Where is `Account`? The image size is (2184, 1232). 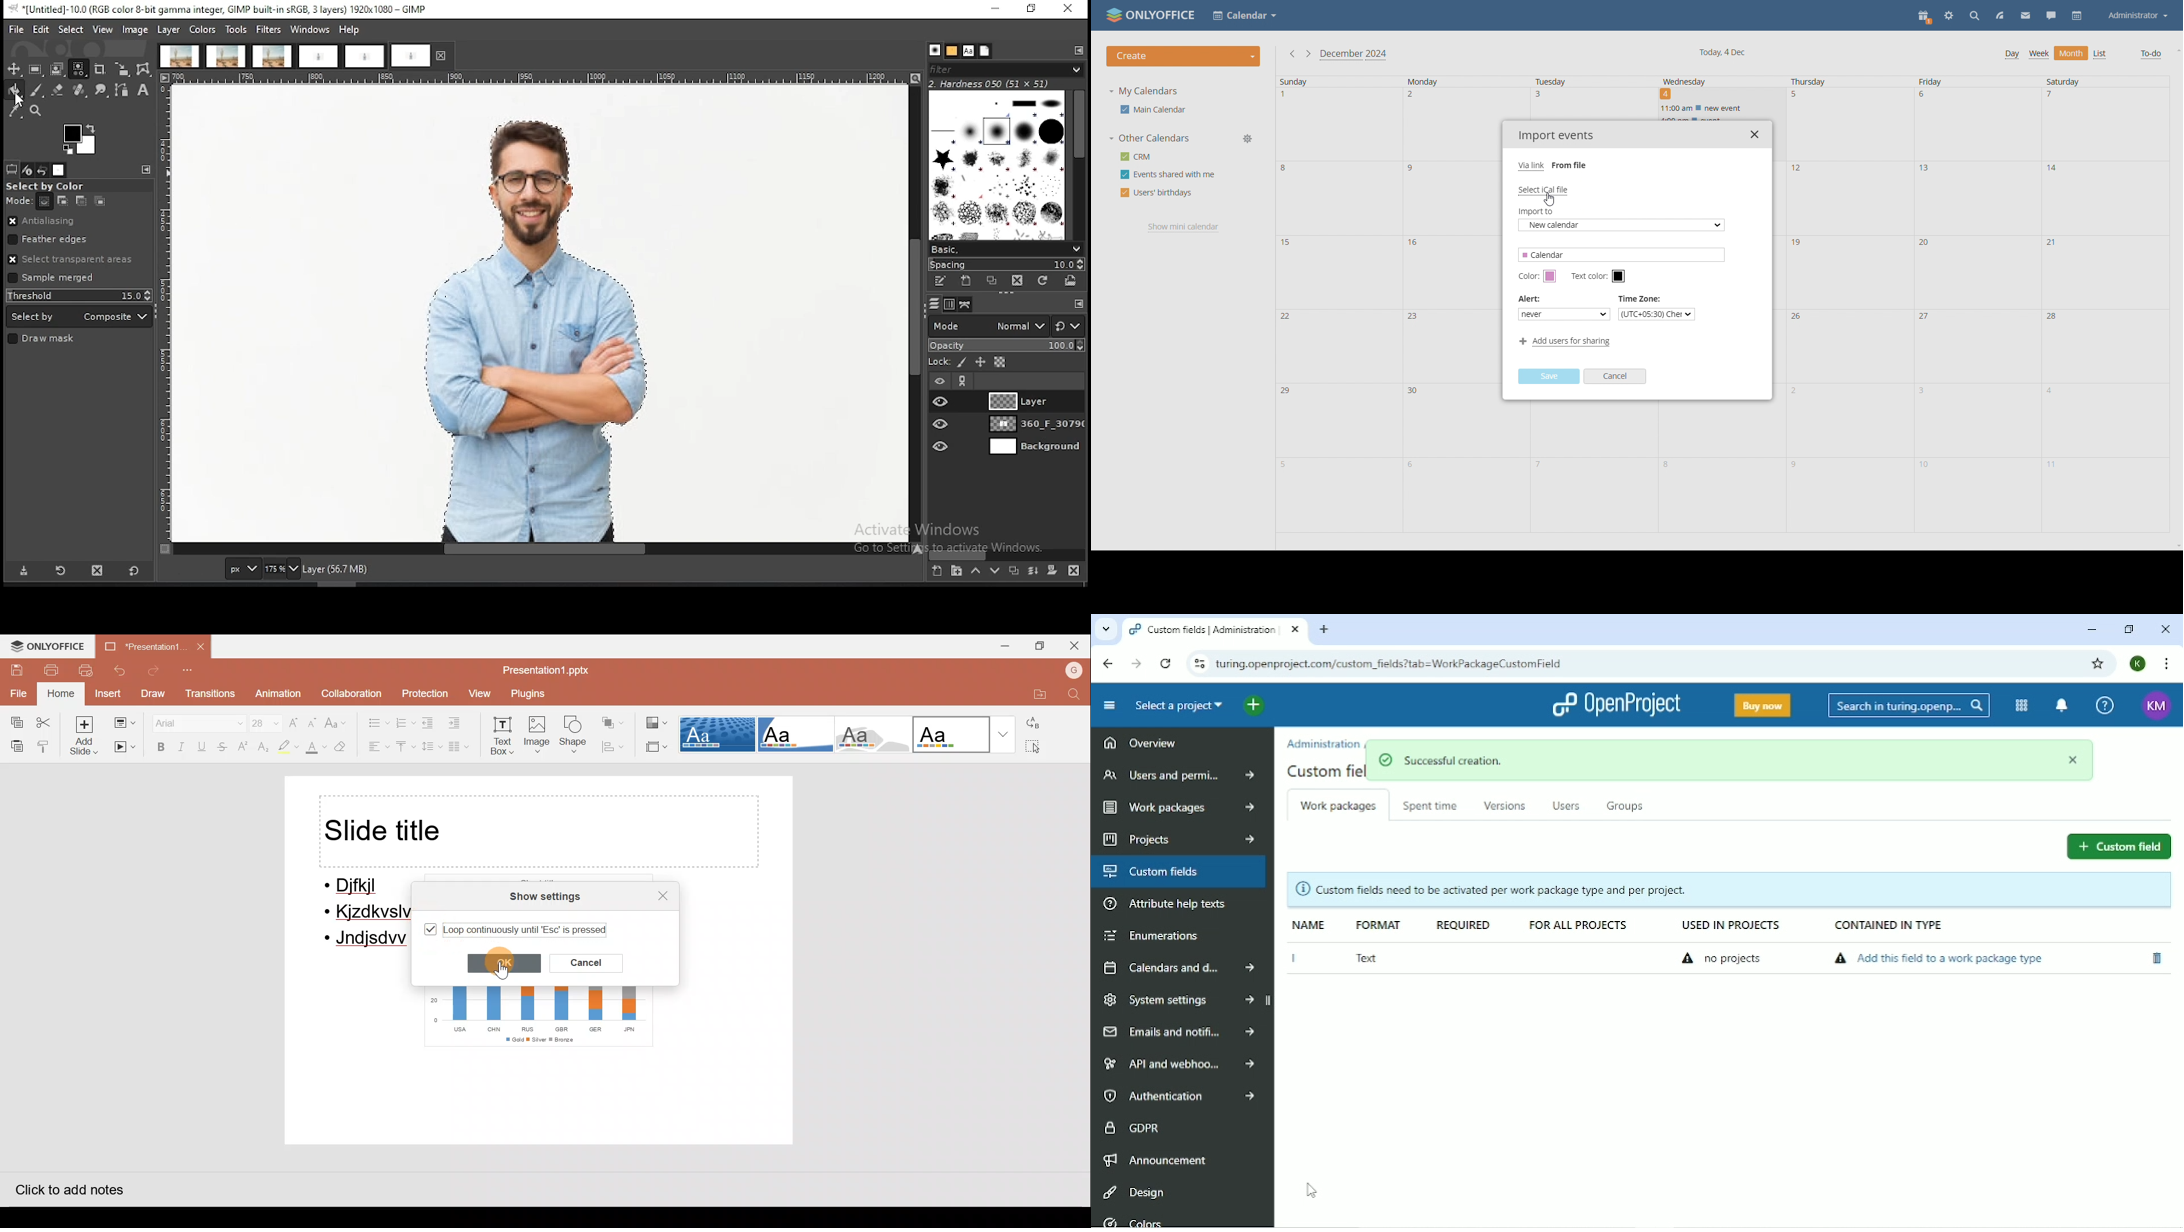 Account is located at coordinates (2137, 663).